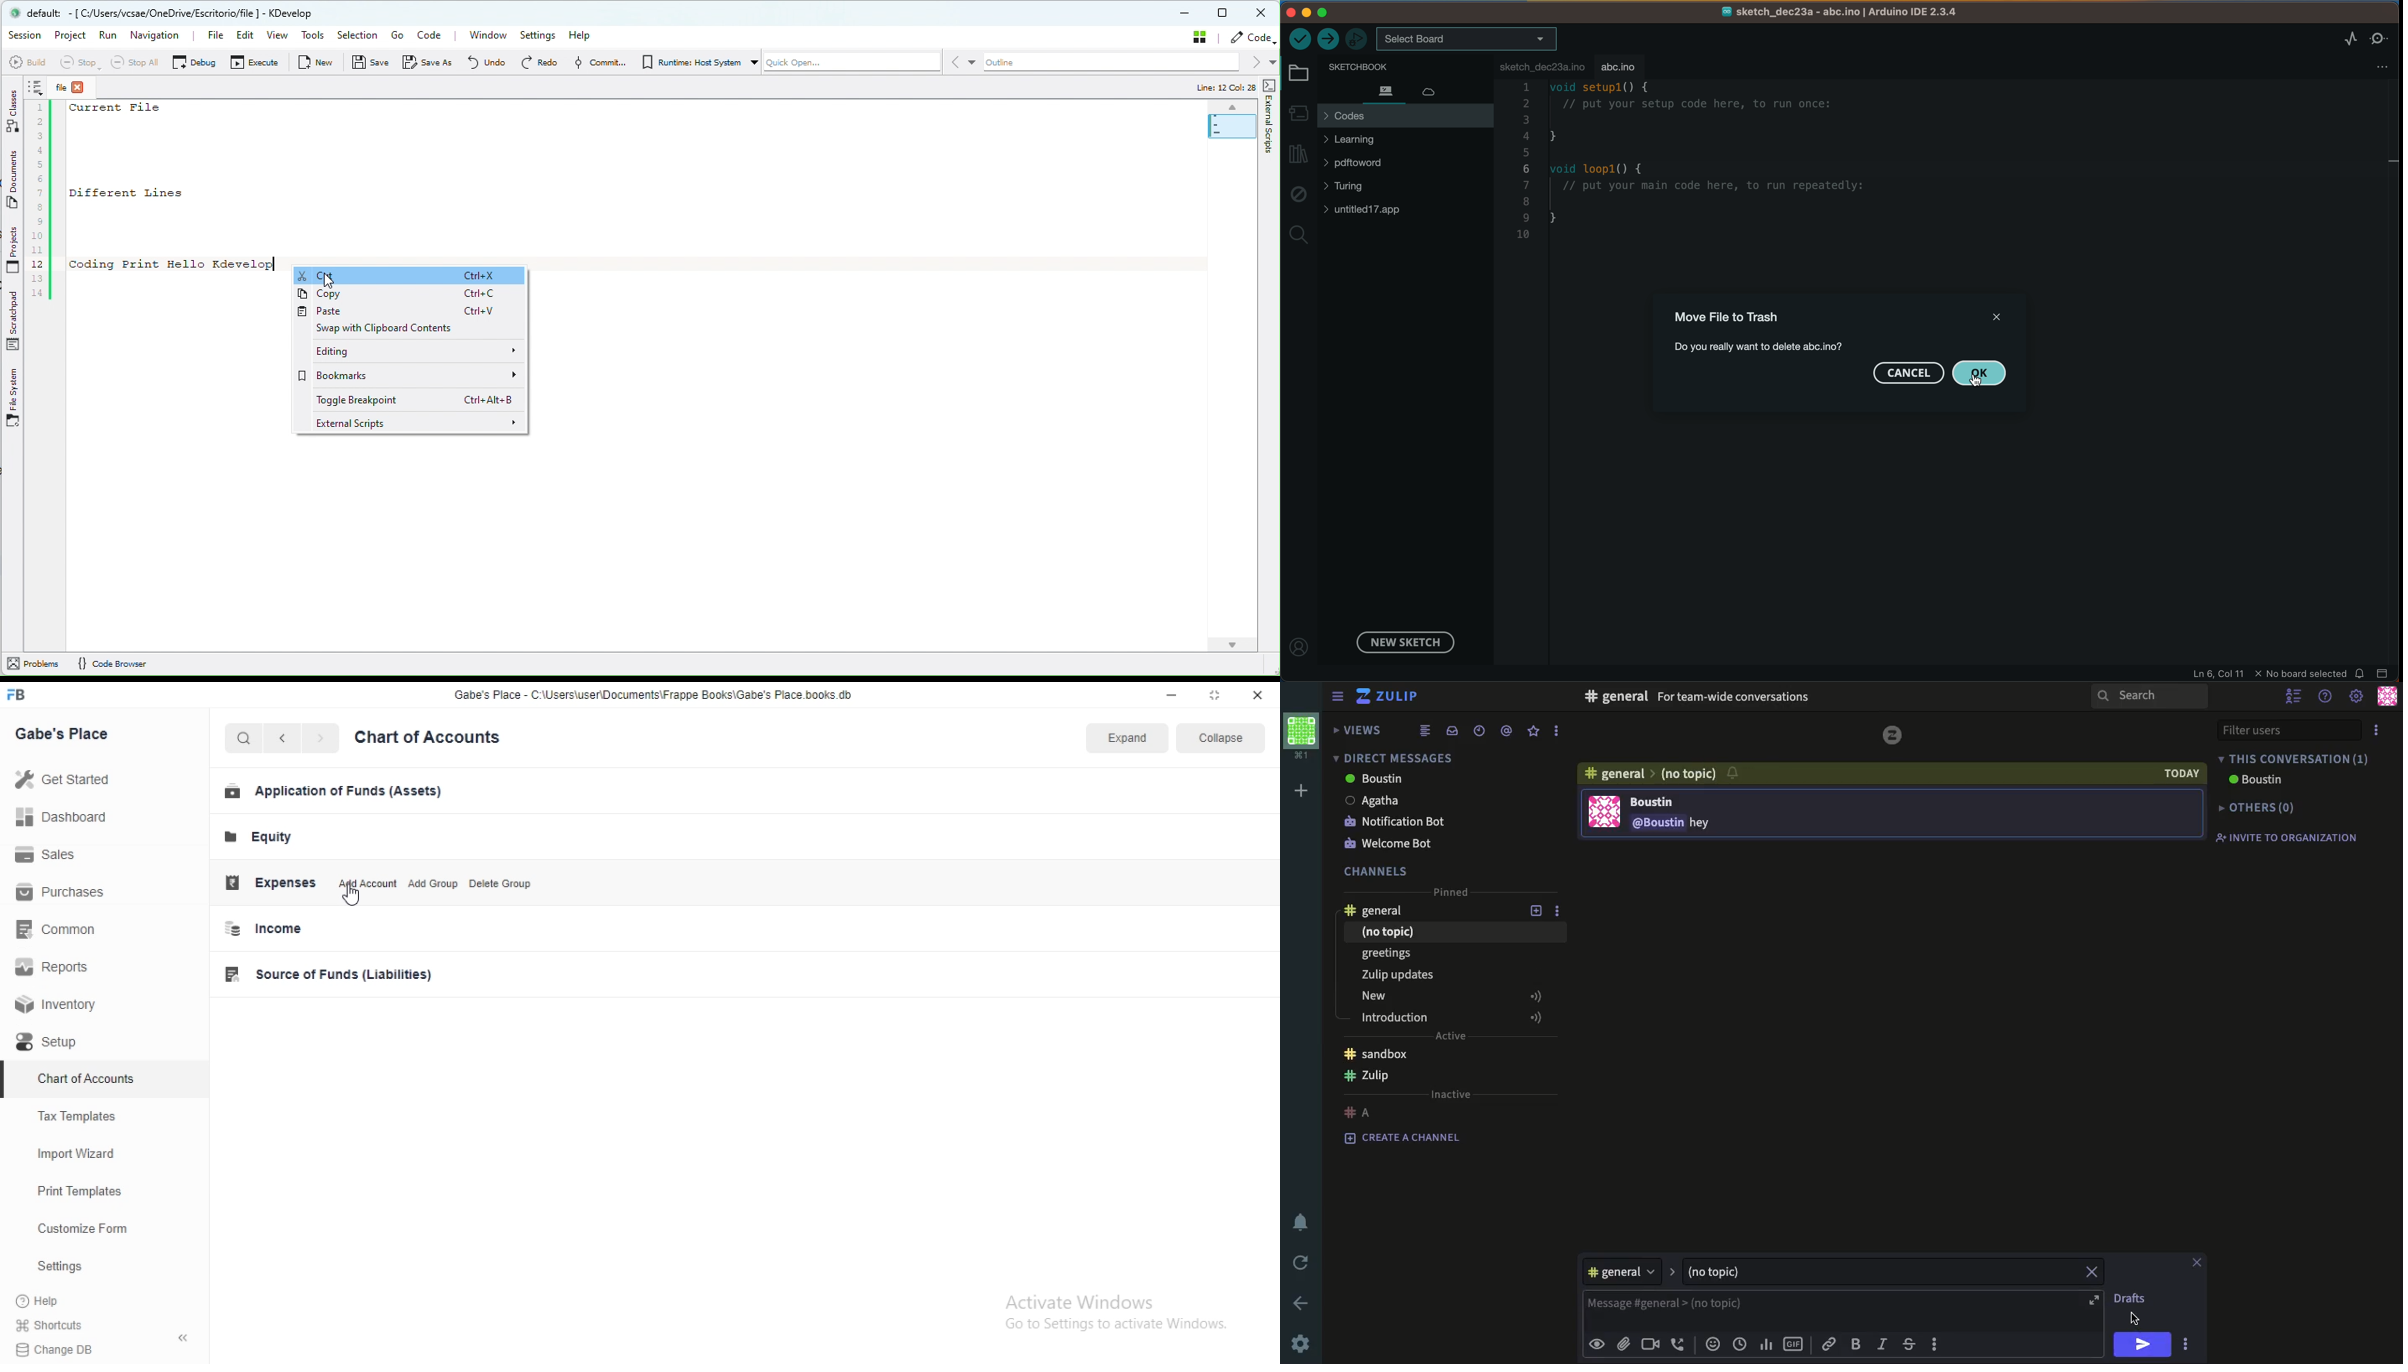 The width and height of the screenshot is (2408, 1372). I want to click on Dashboard, so click(64, 819).